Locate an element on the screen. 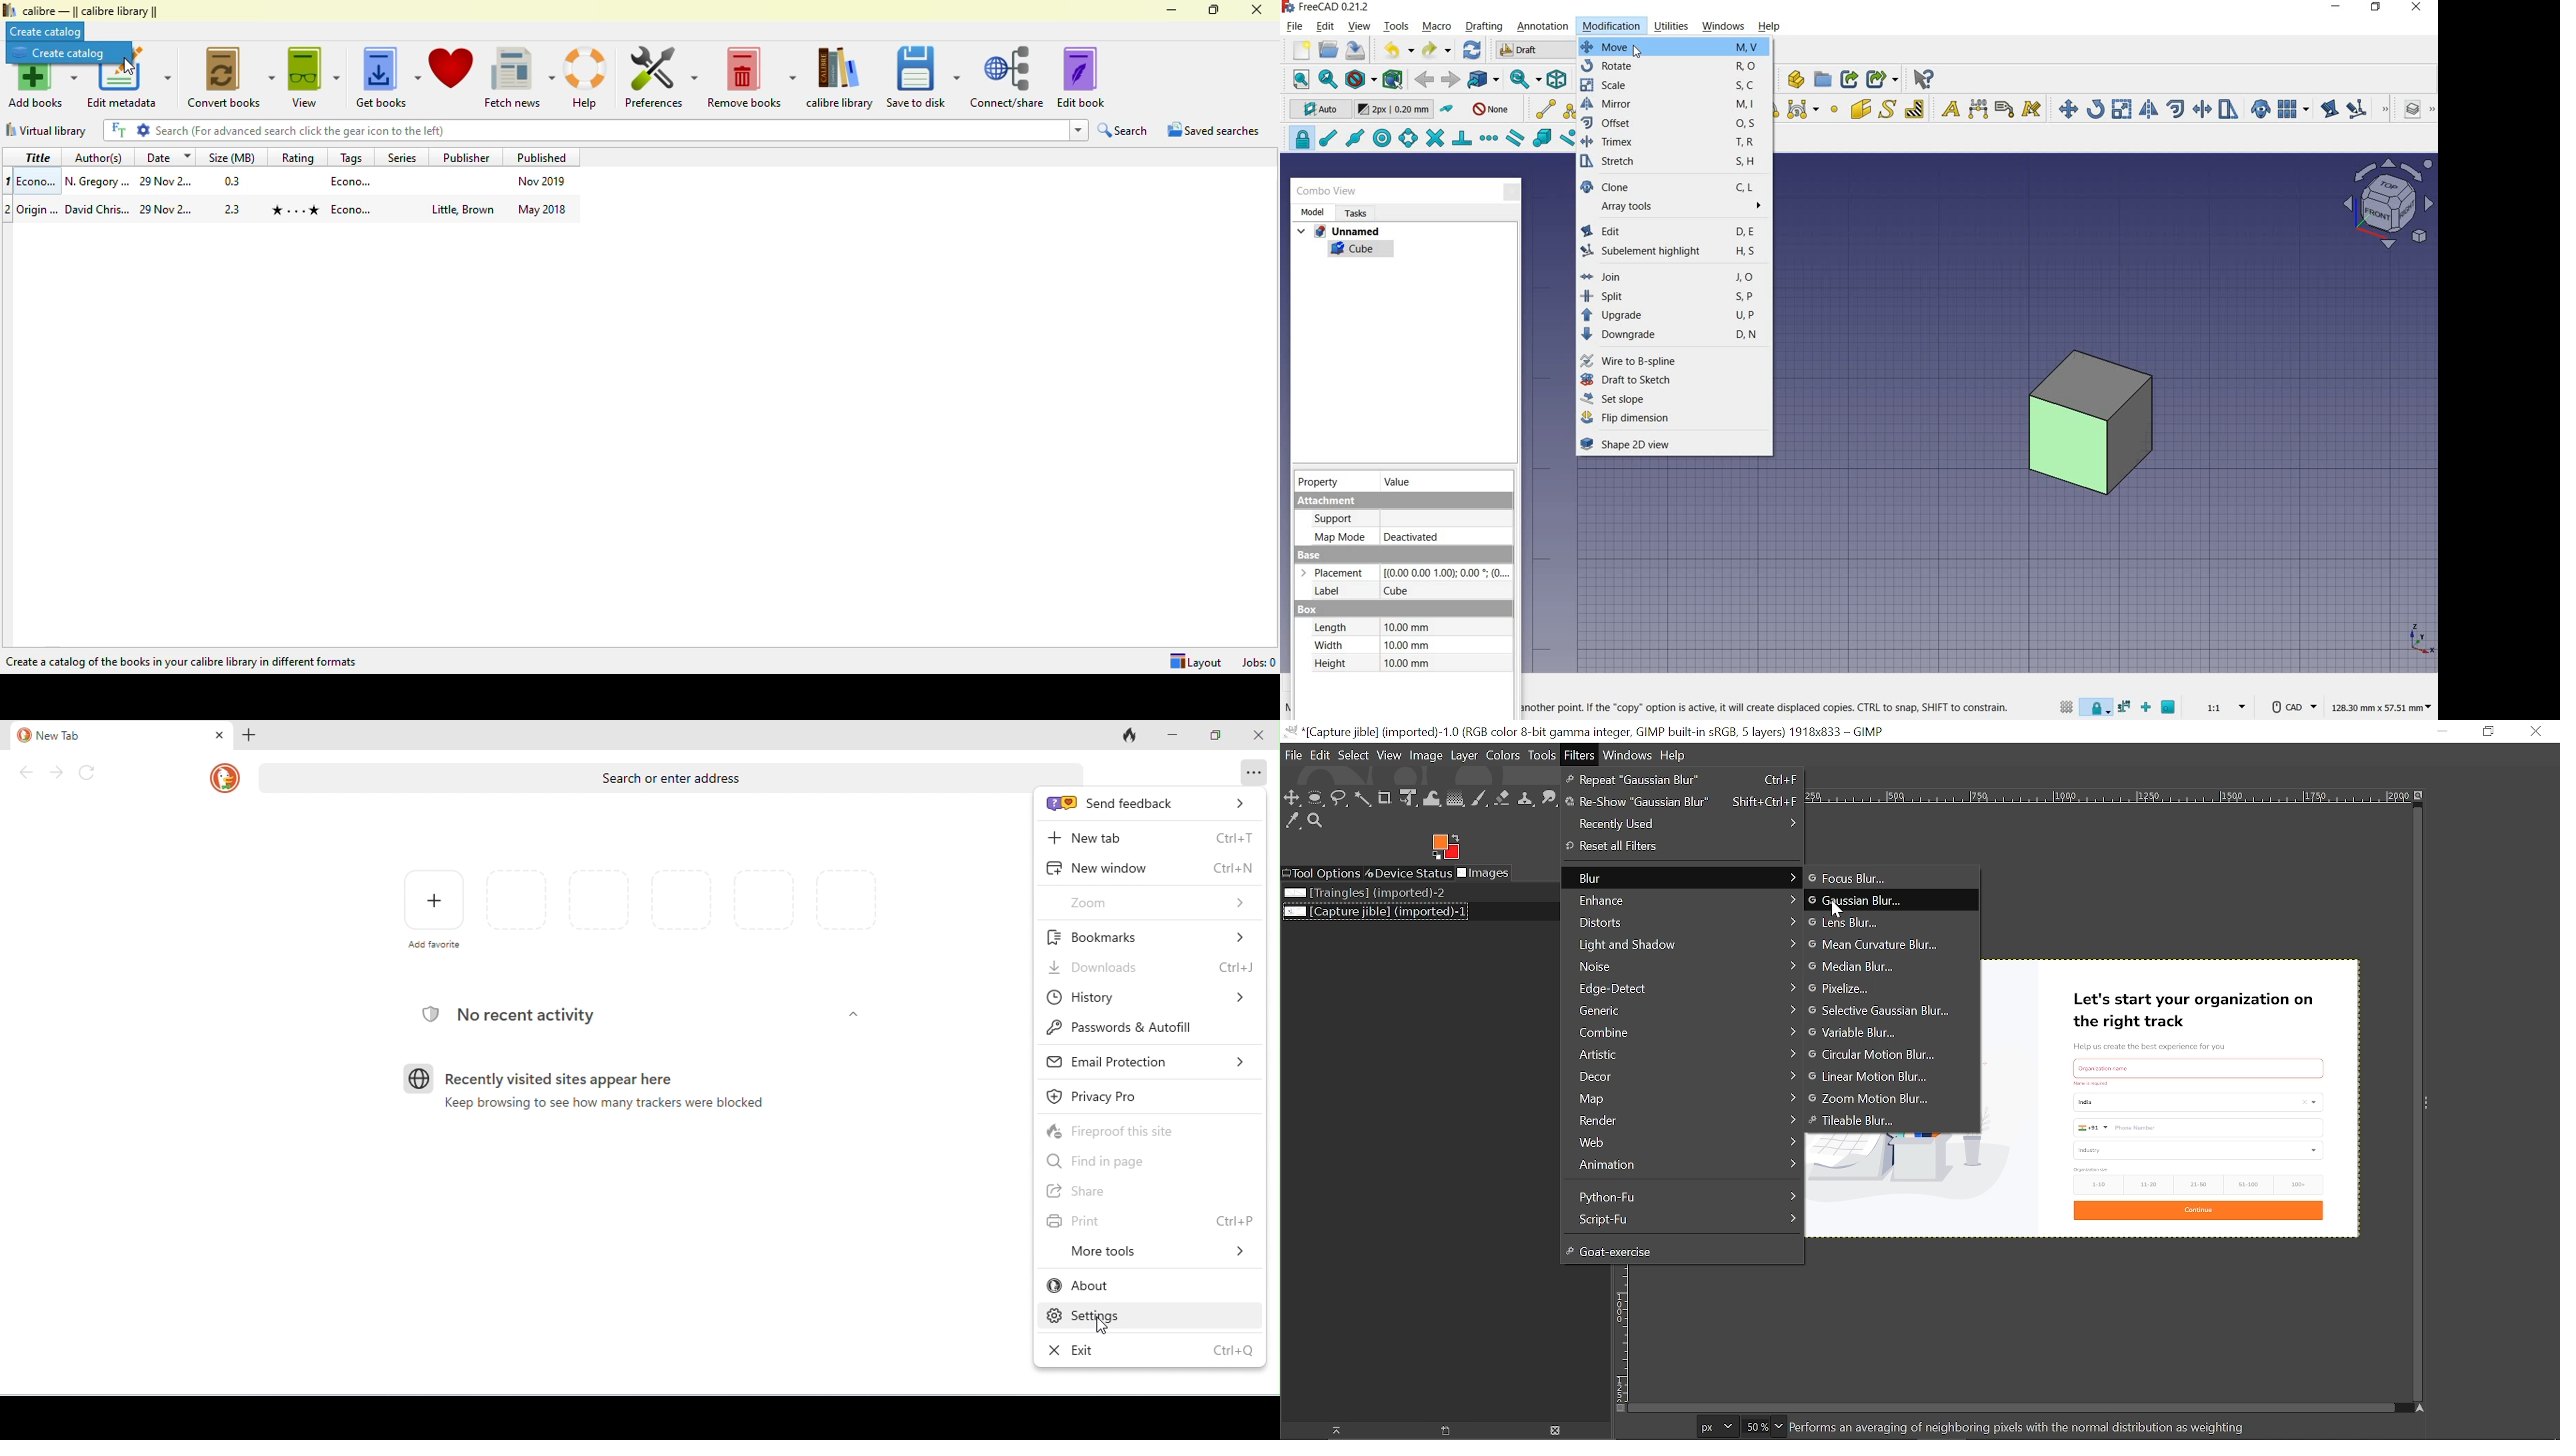 The width and height of the screenshot is (2576, 1456). sketch is located at coordinates (1675, 163).